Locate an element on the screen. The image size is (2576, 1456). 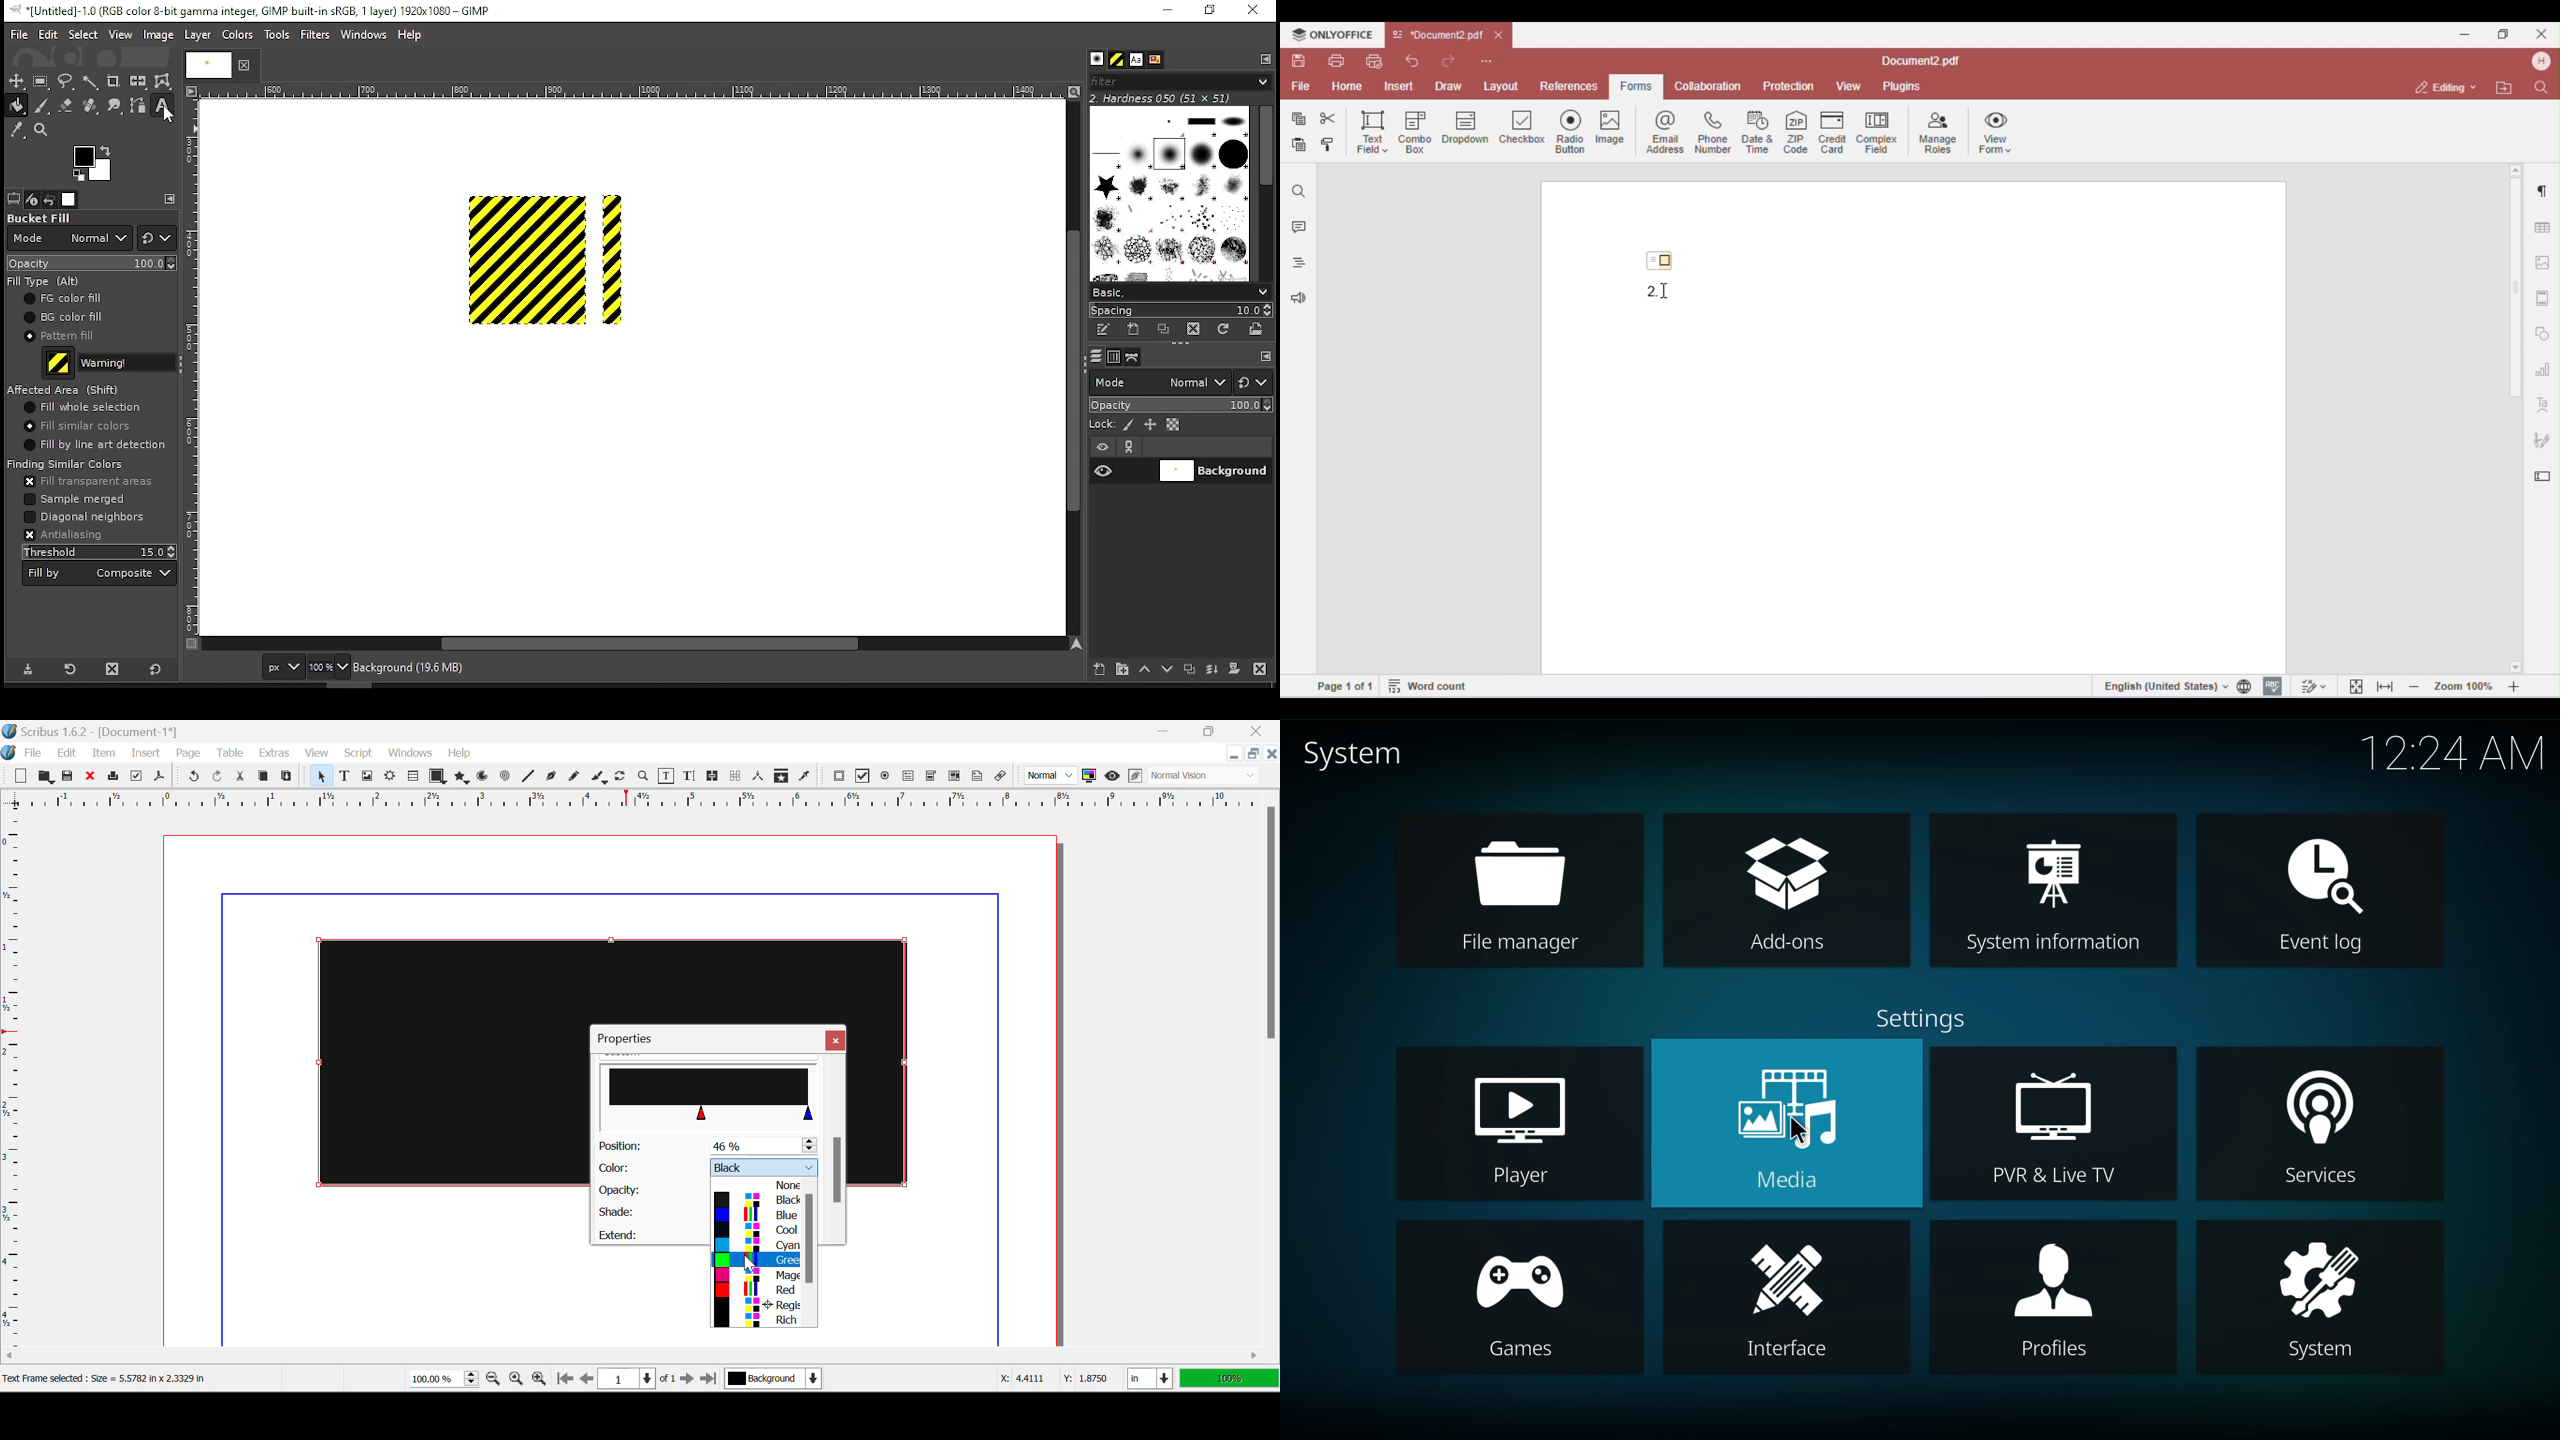
Registration is located at coordinates (759, 1306).